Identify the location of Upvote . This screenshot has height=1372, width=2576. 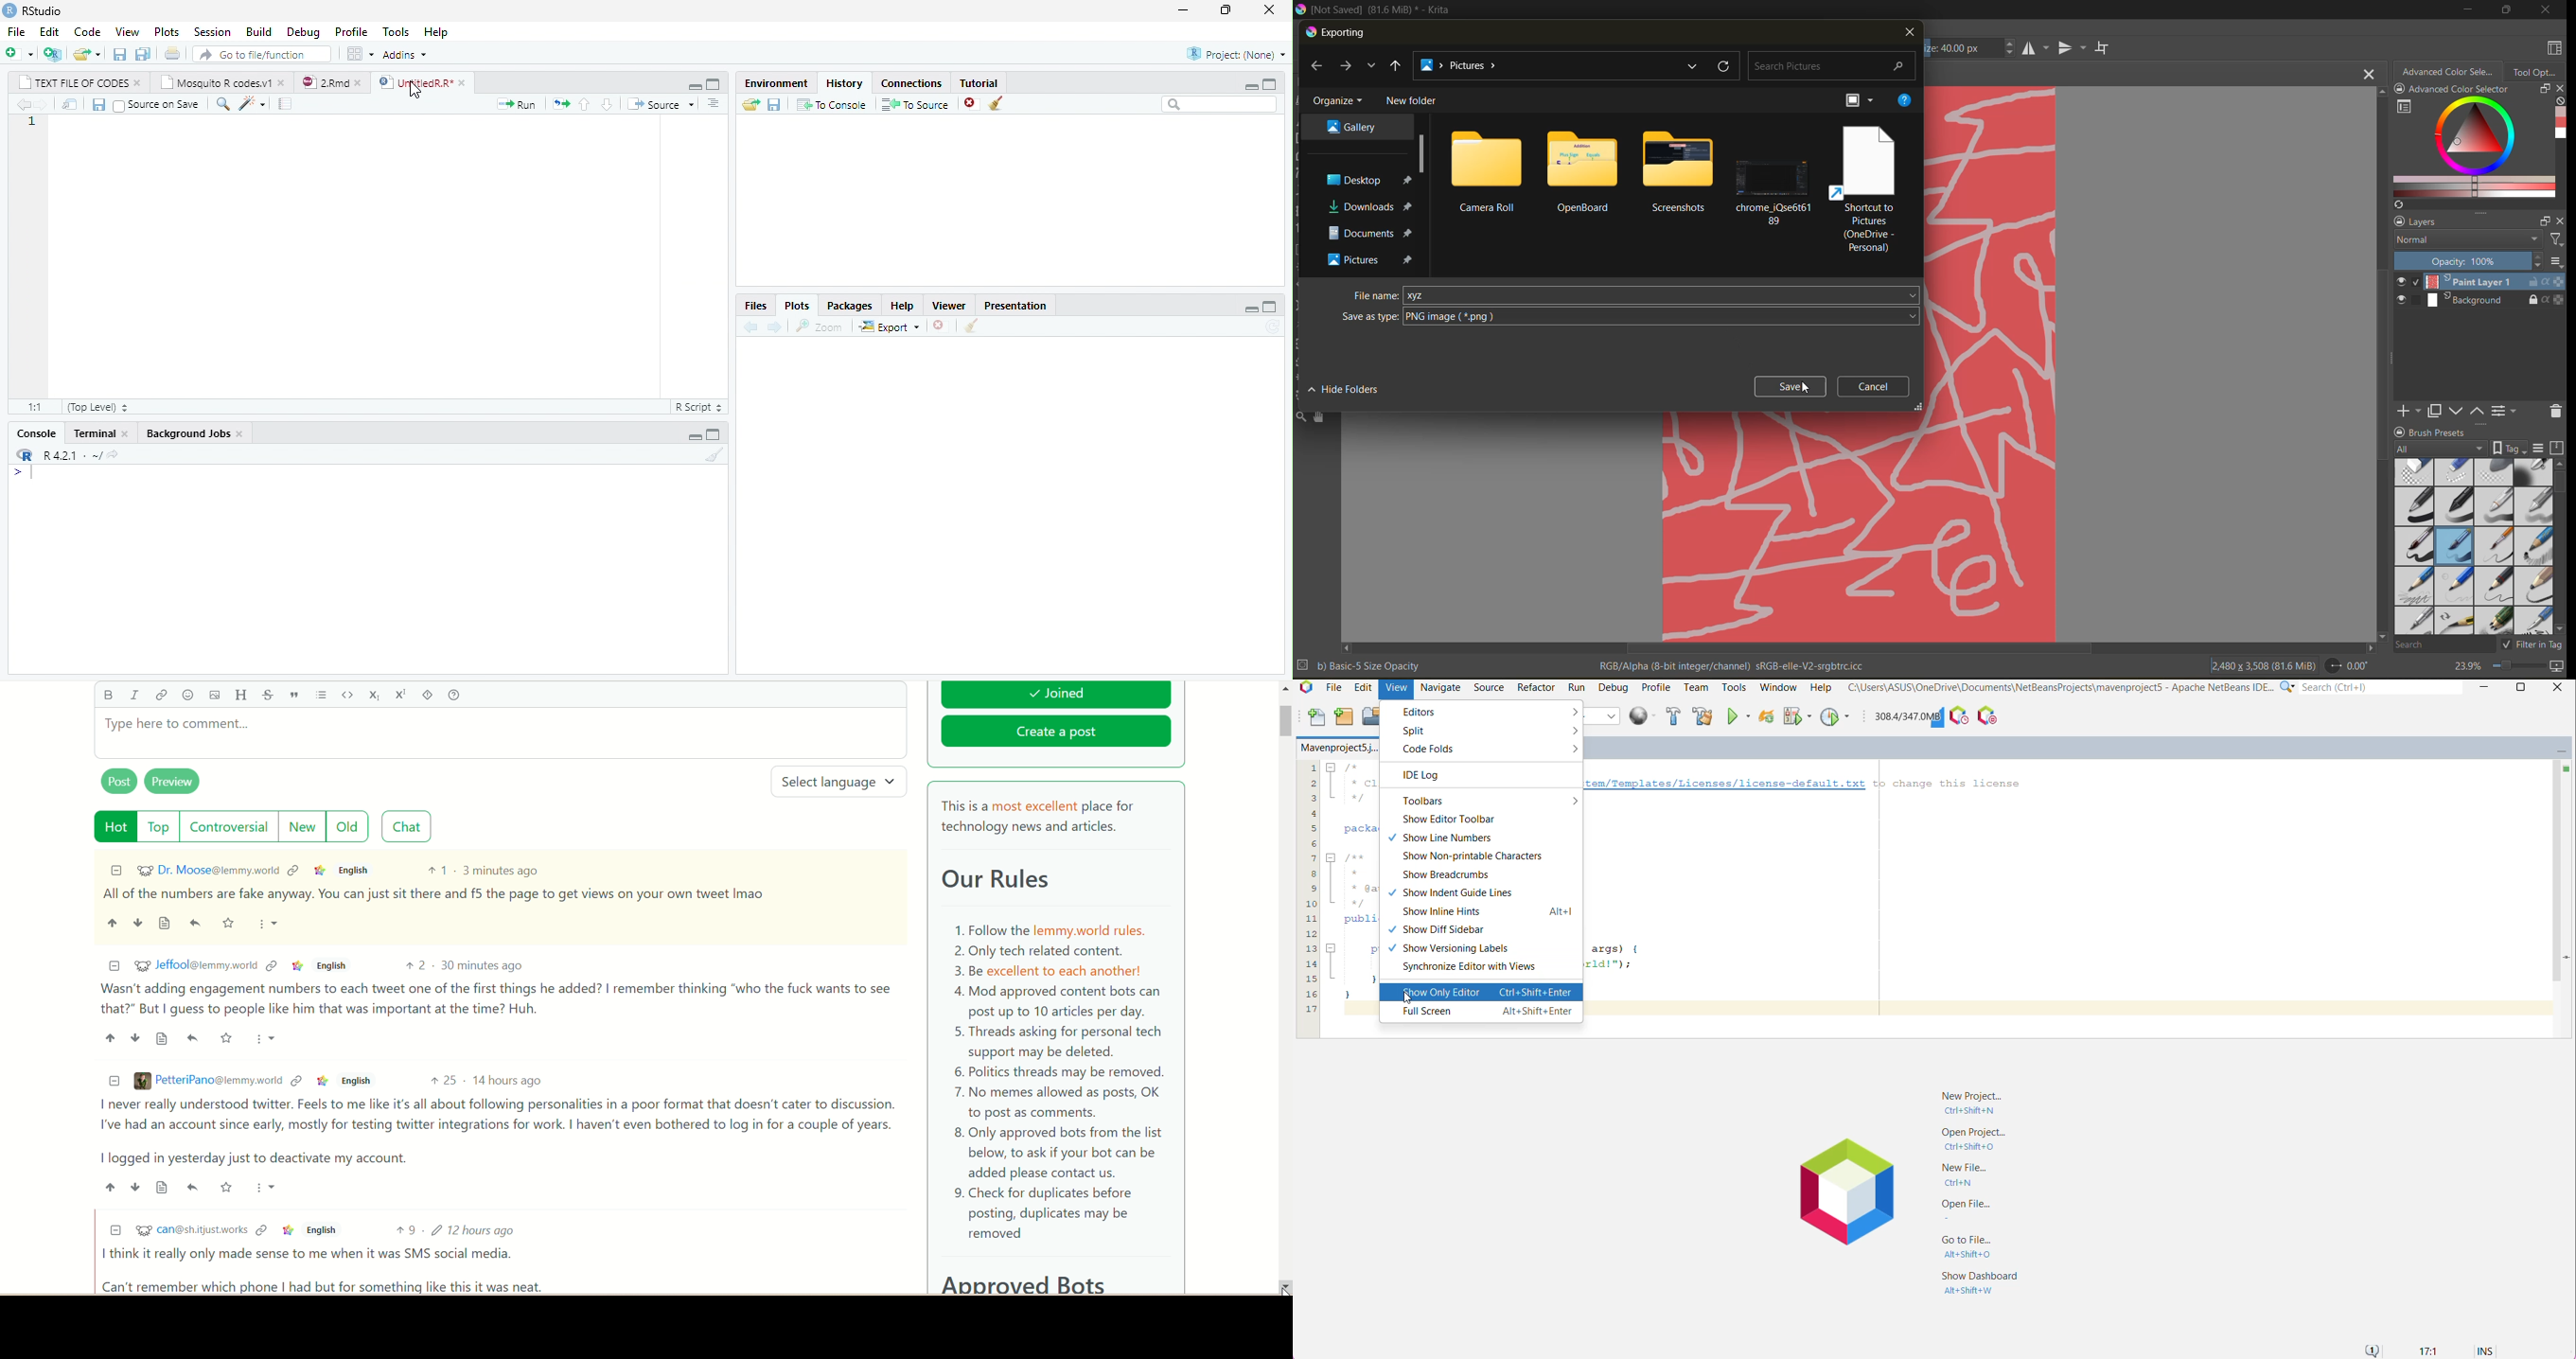
(112, 923).